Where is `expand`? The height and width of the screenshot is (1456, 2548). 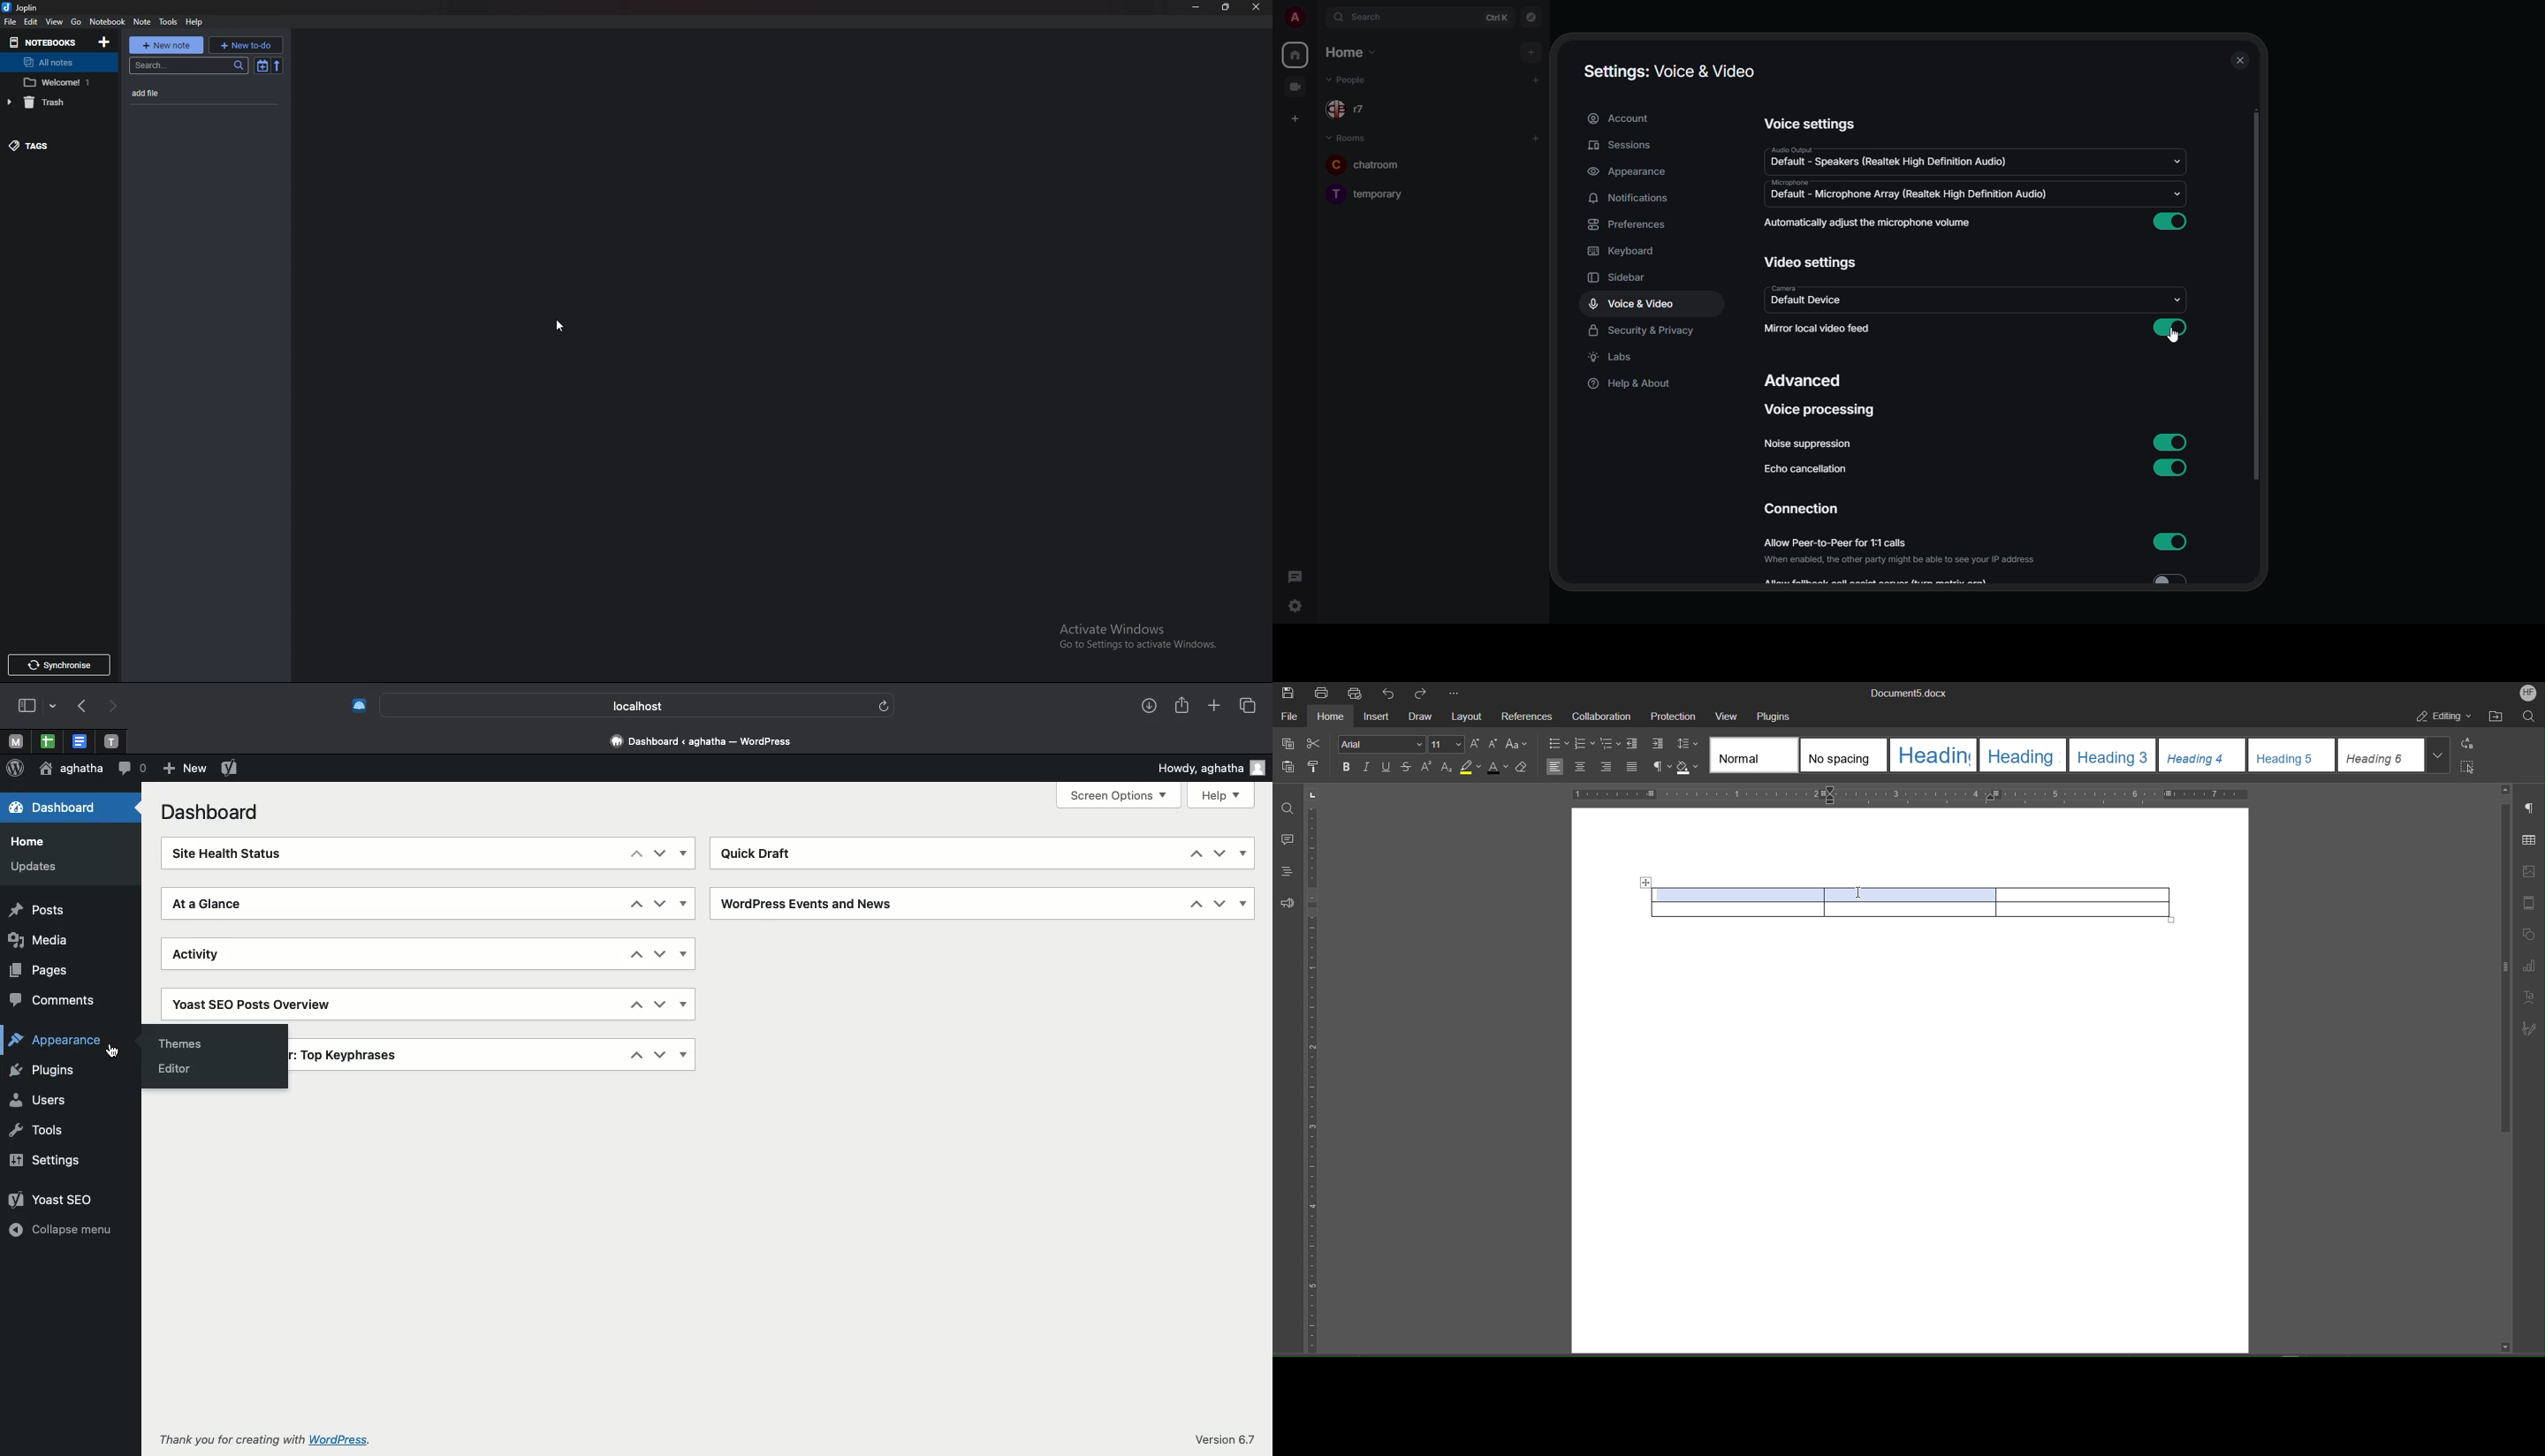
expand is located at coordinates (1320, 19).